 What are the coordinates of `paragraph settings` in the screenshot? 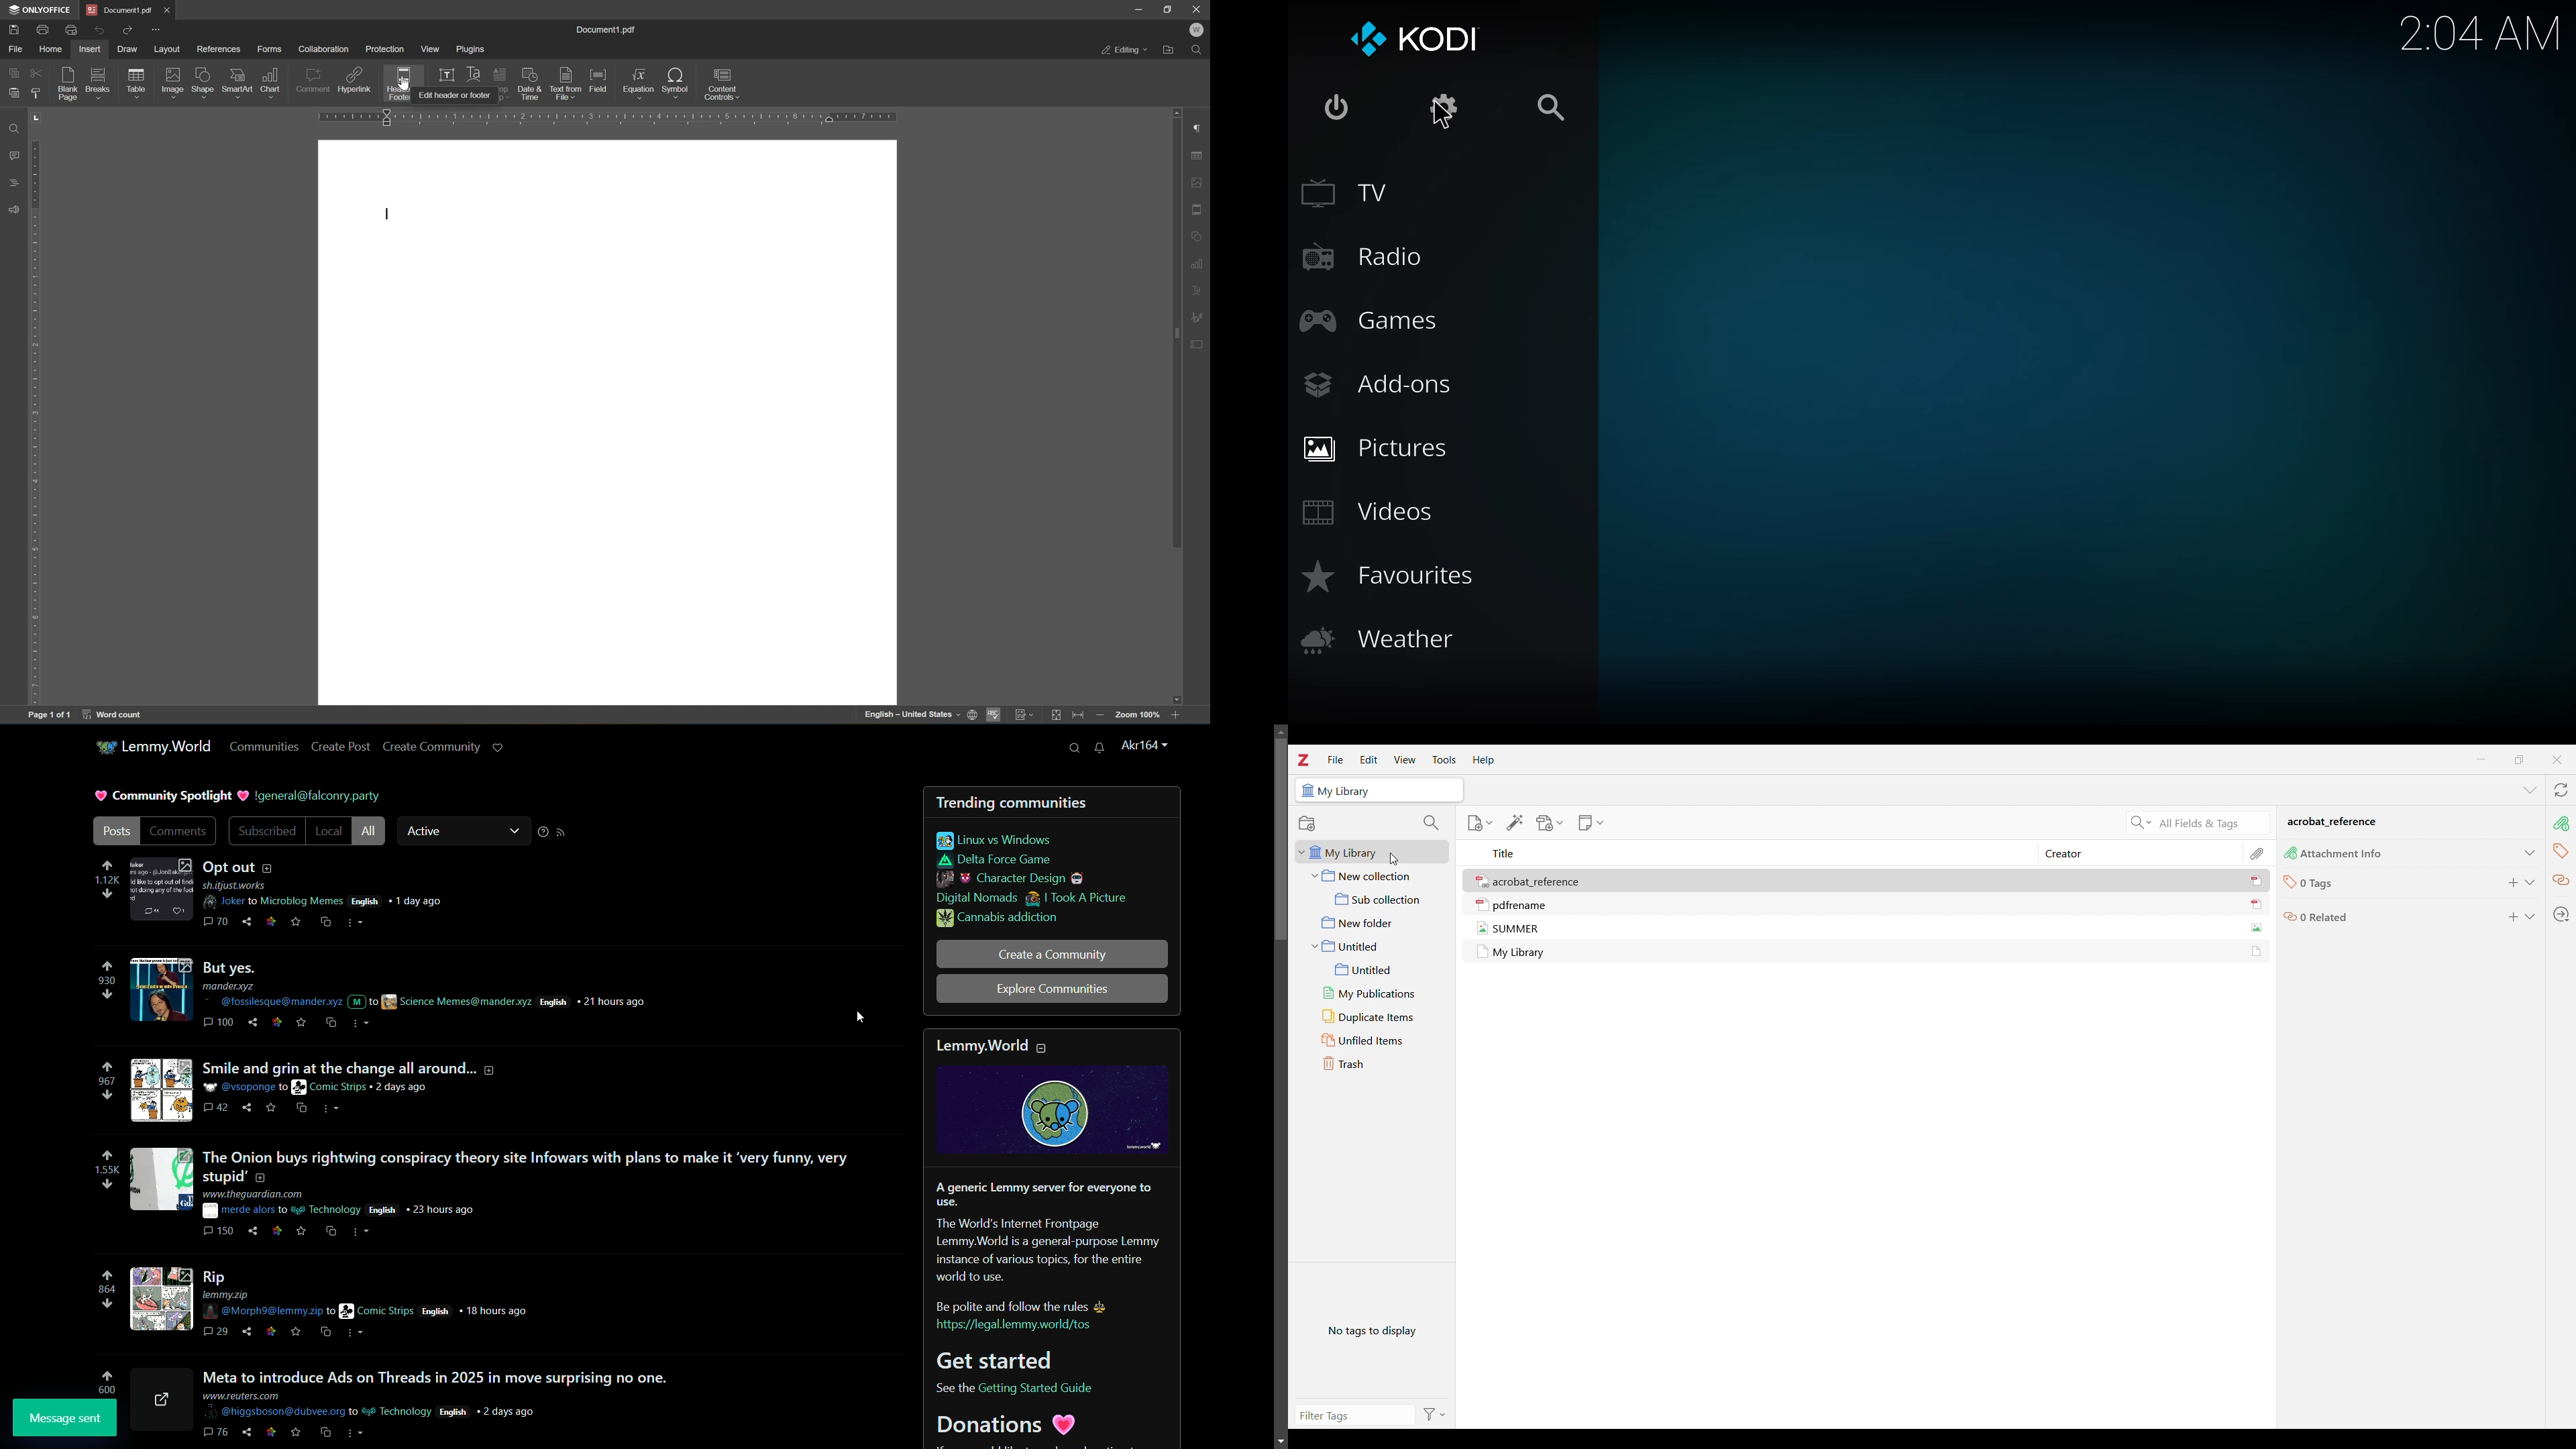 It's located at (1200, 129).